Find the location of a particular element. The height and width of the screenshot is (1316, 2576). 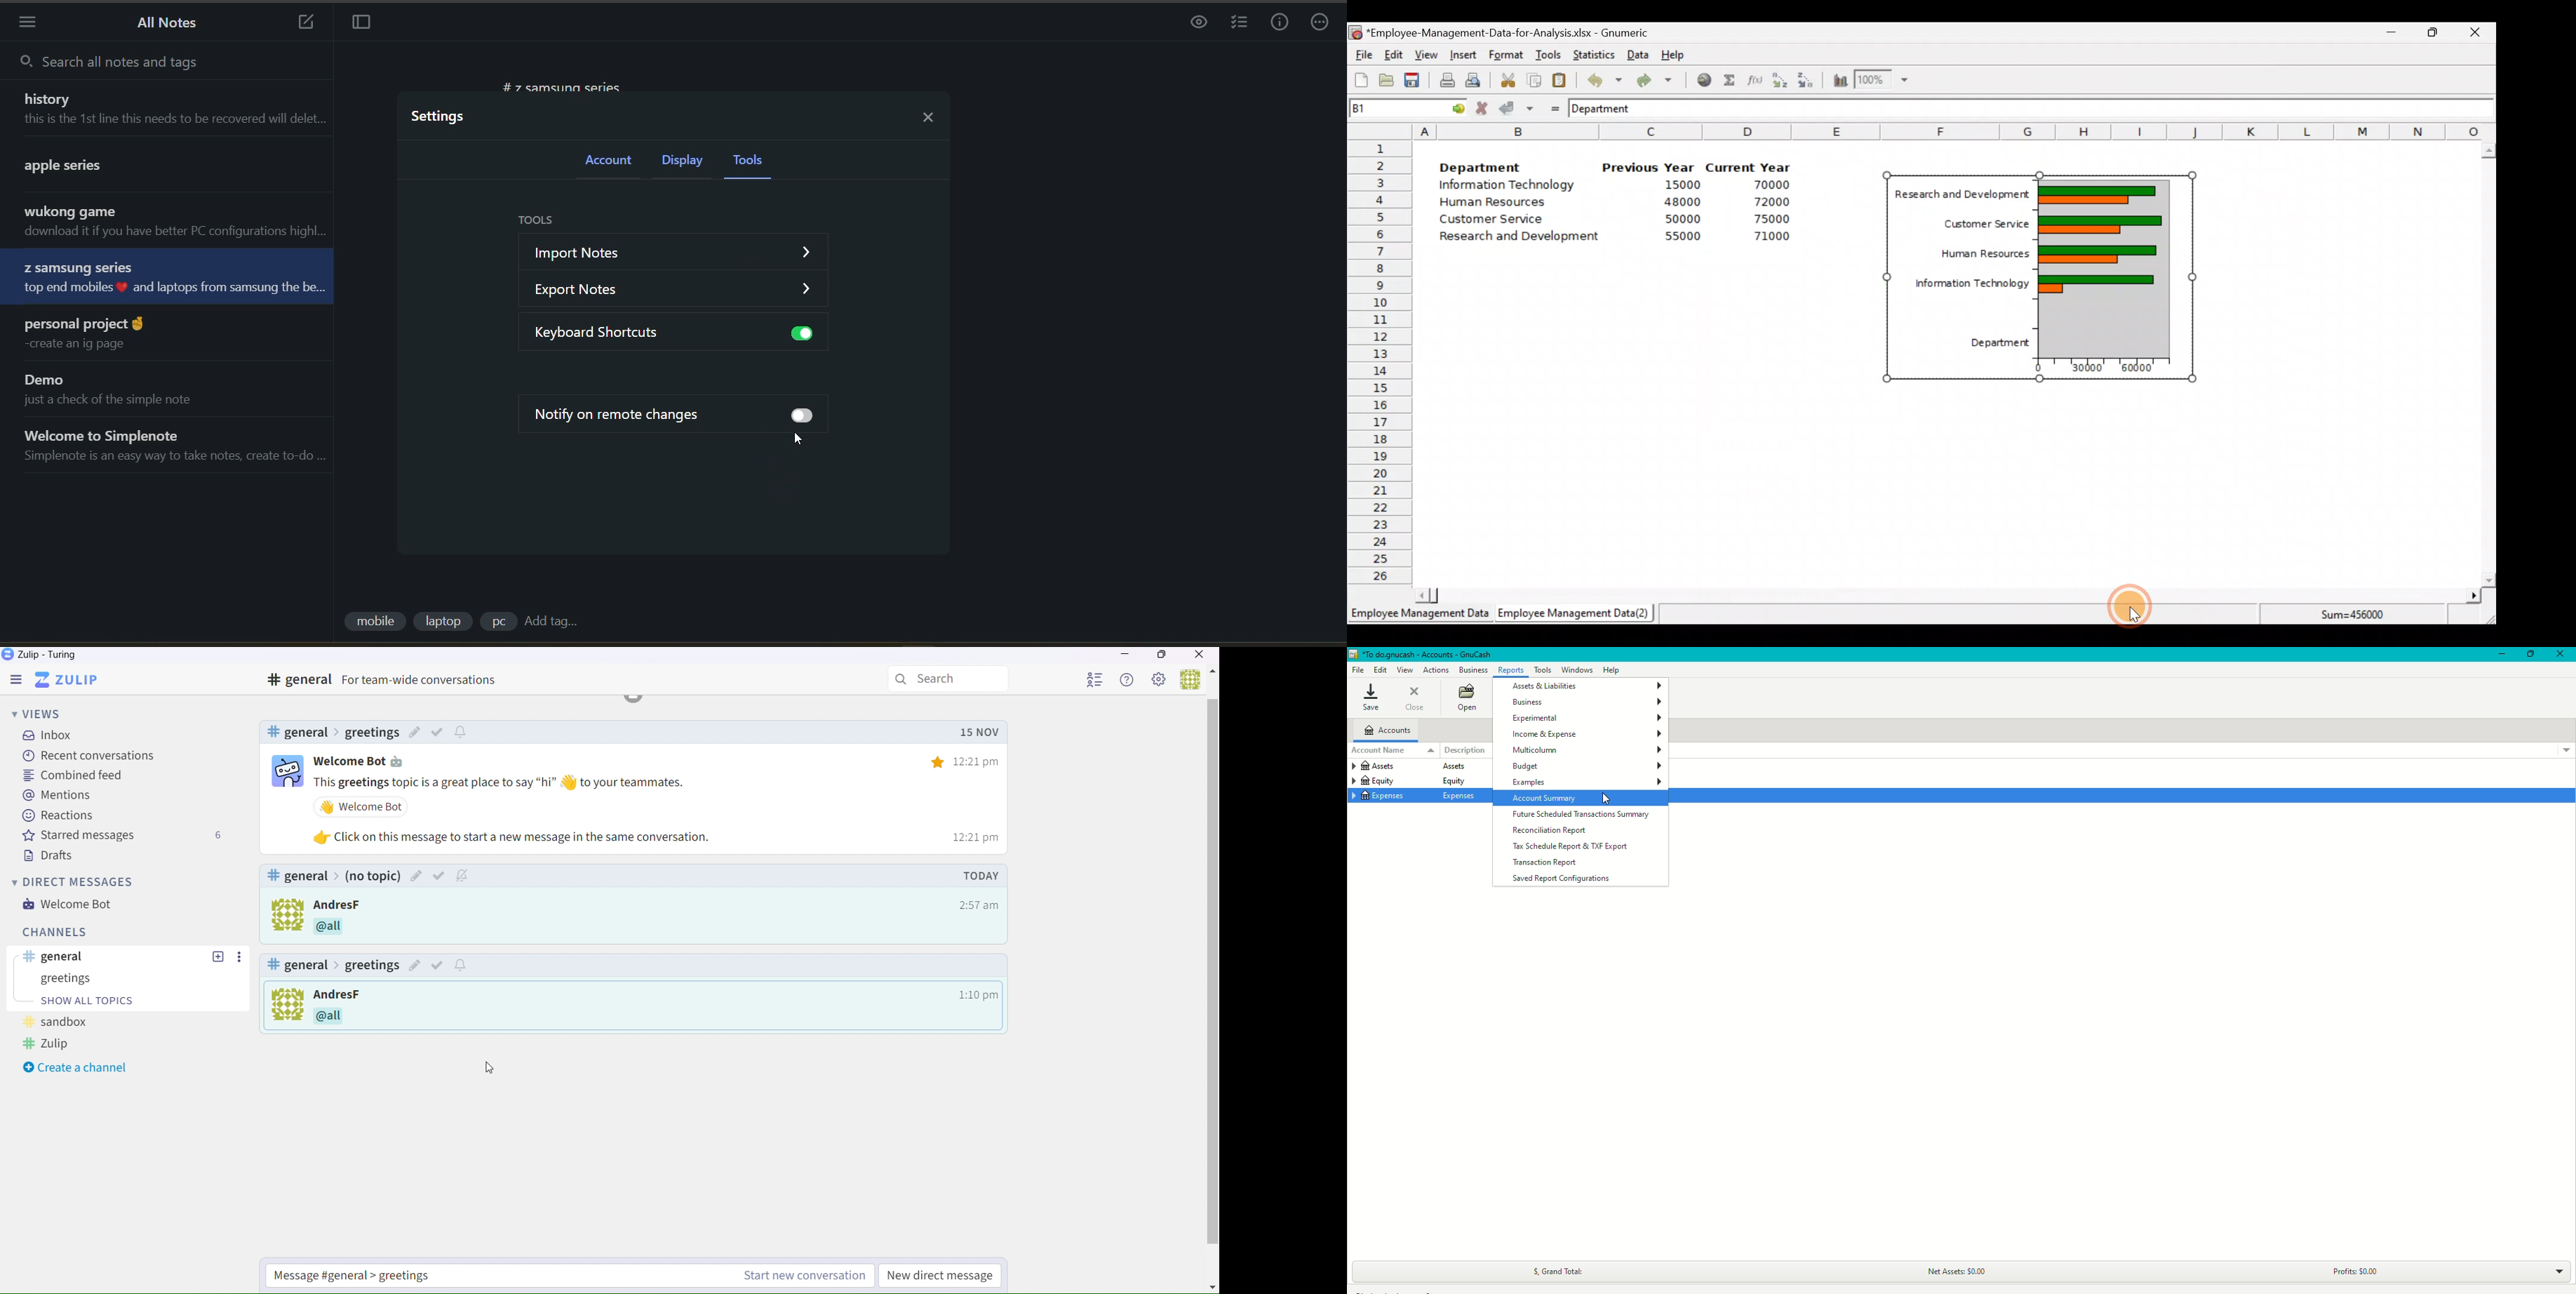

 is located at coordinates (440, 875).